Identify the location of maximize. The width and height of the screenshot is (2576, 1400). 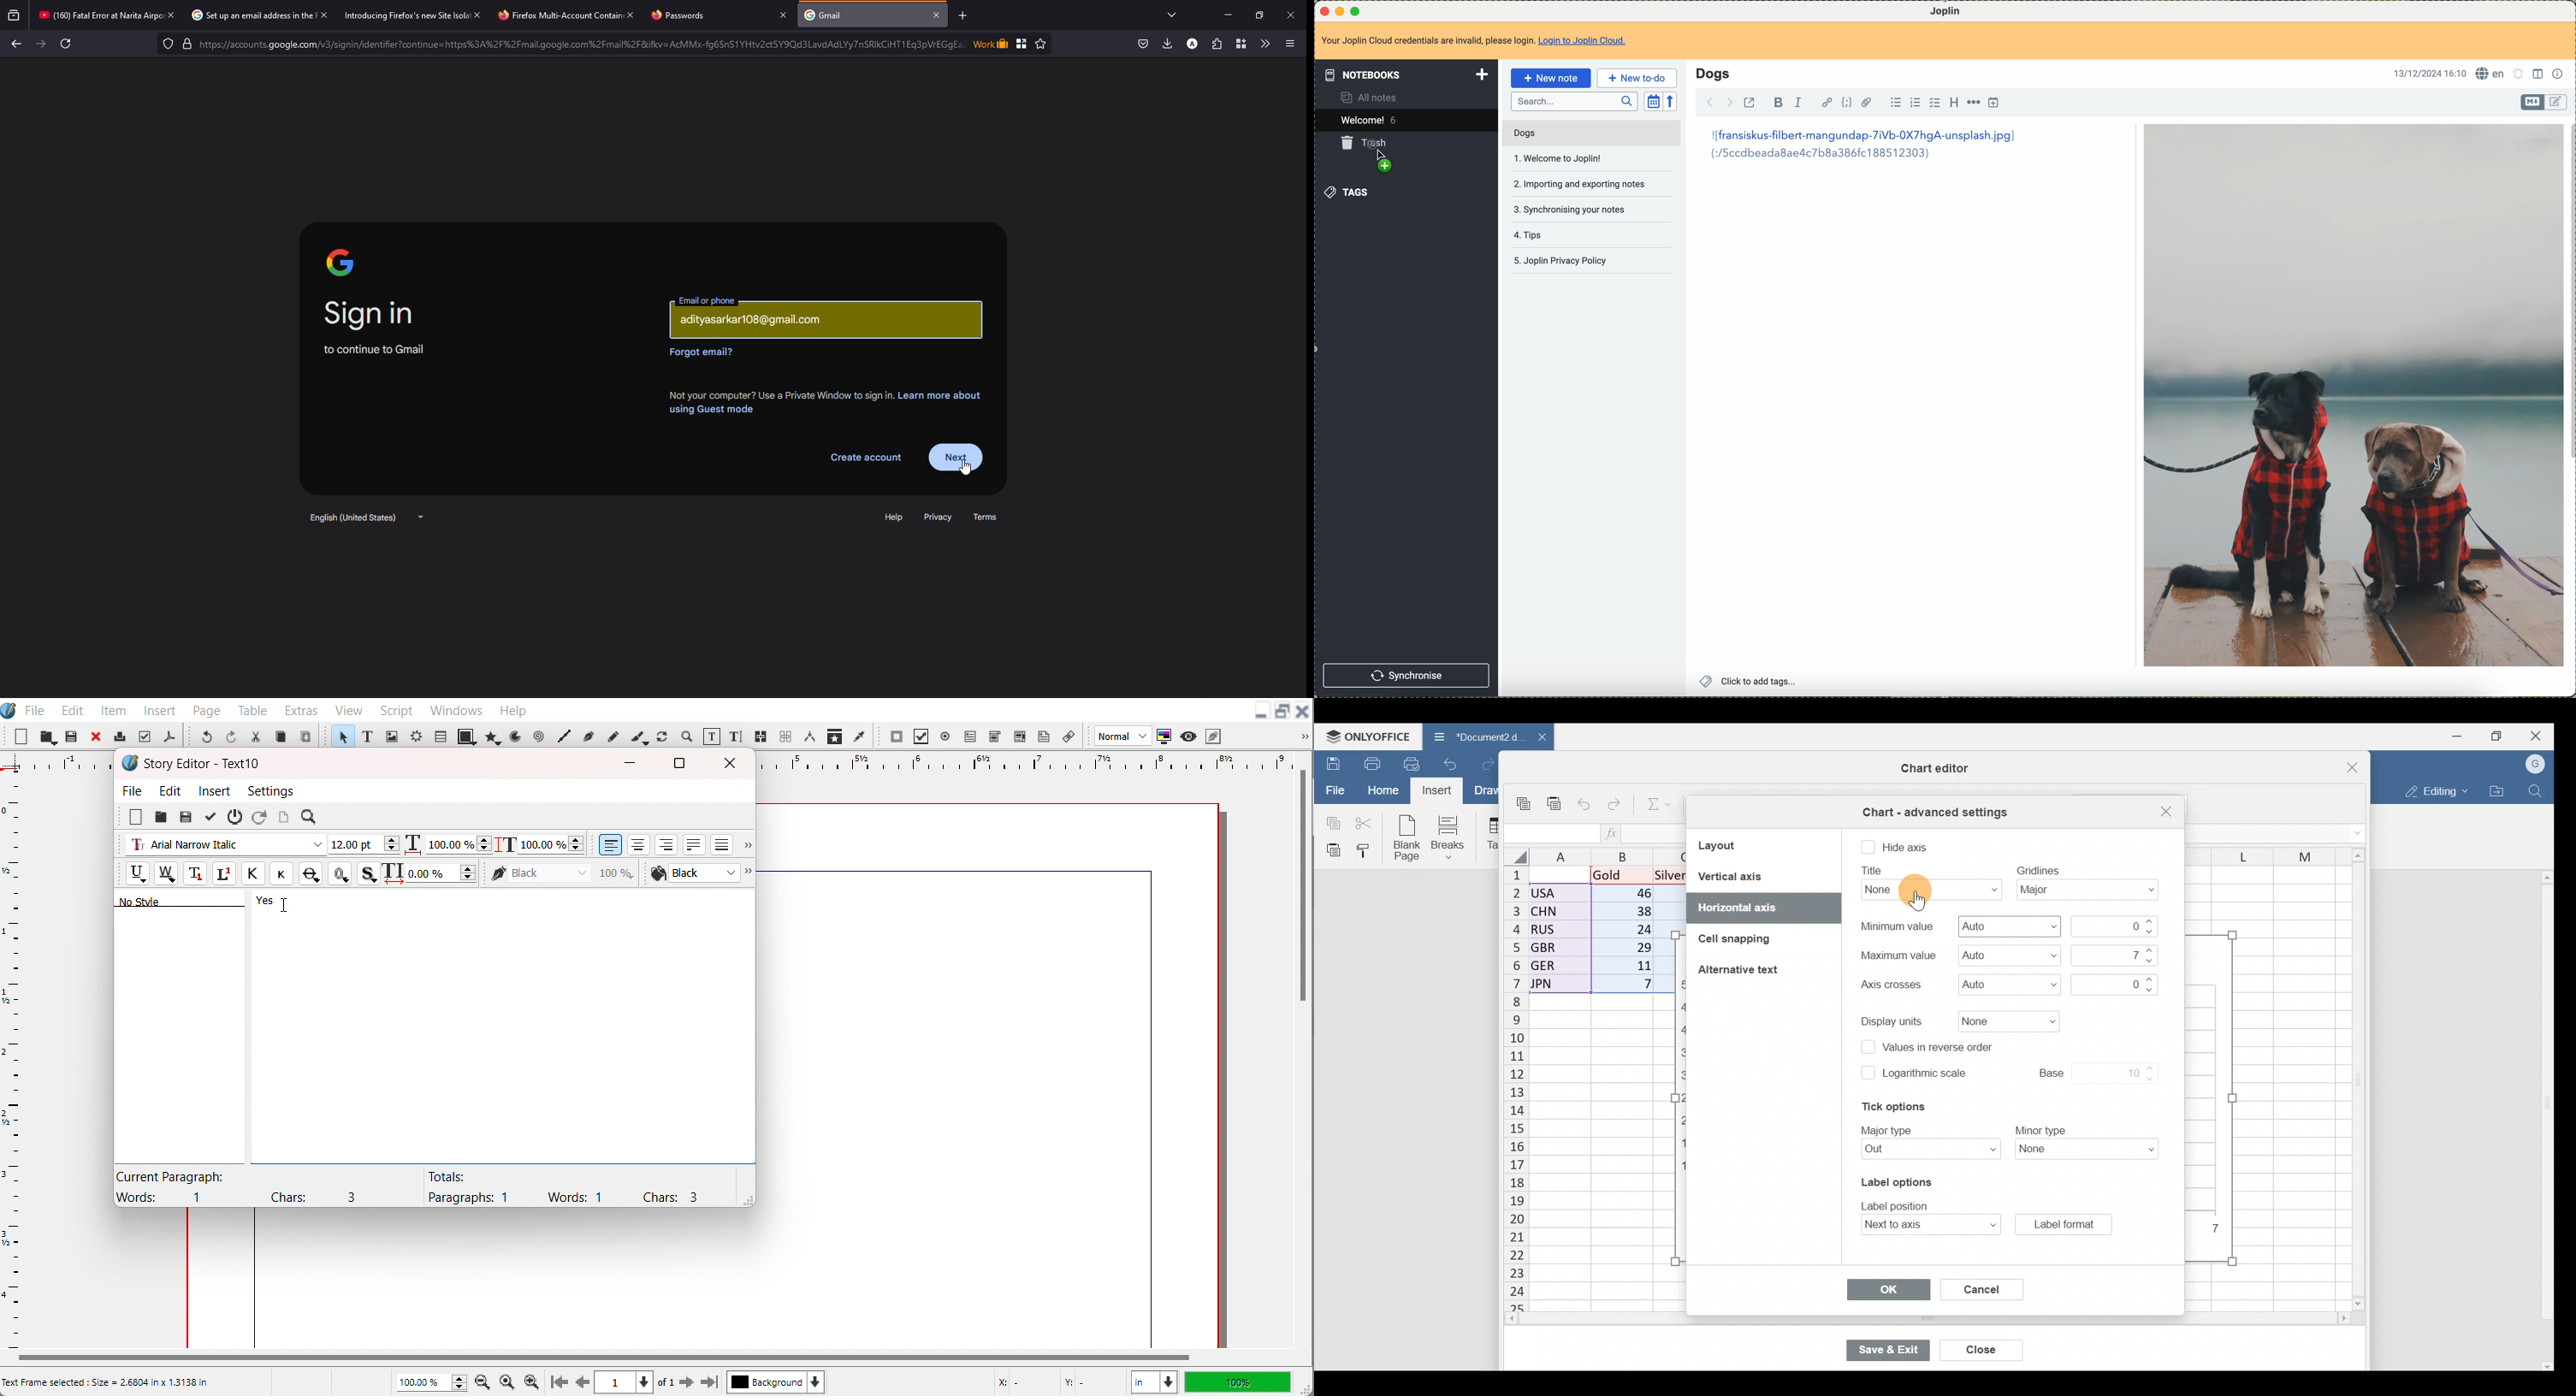
(1356, 9).